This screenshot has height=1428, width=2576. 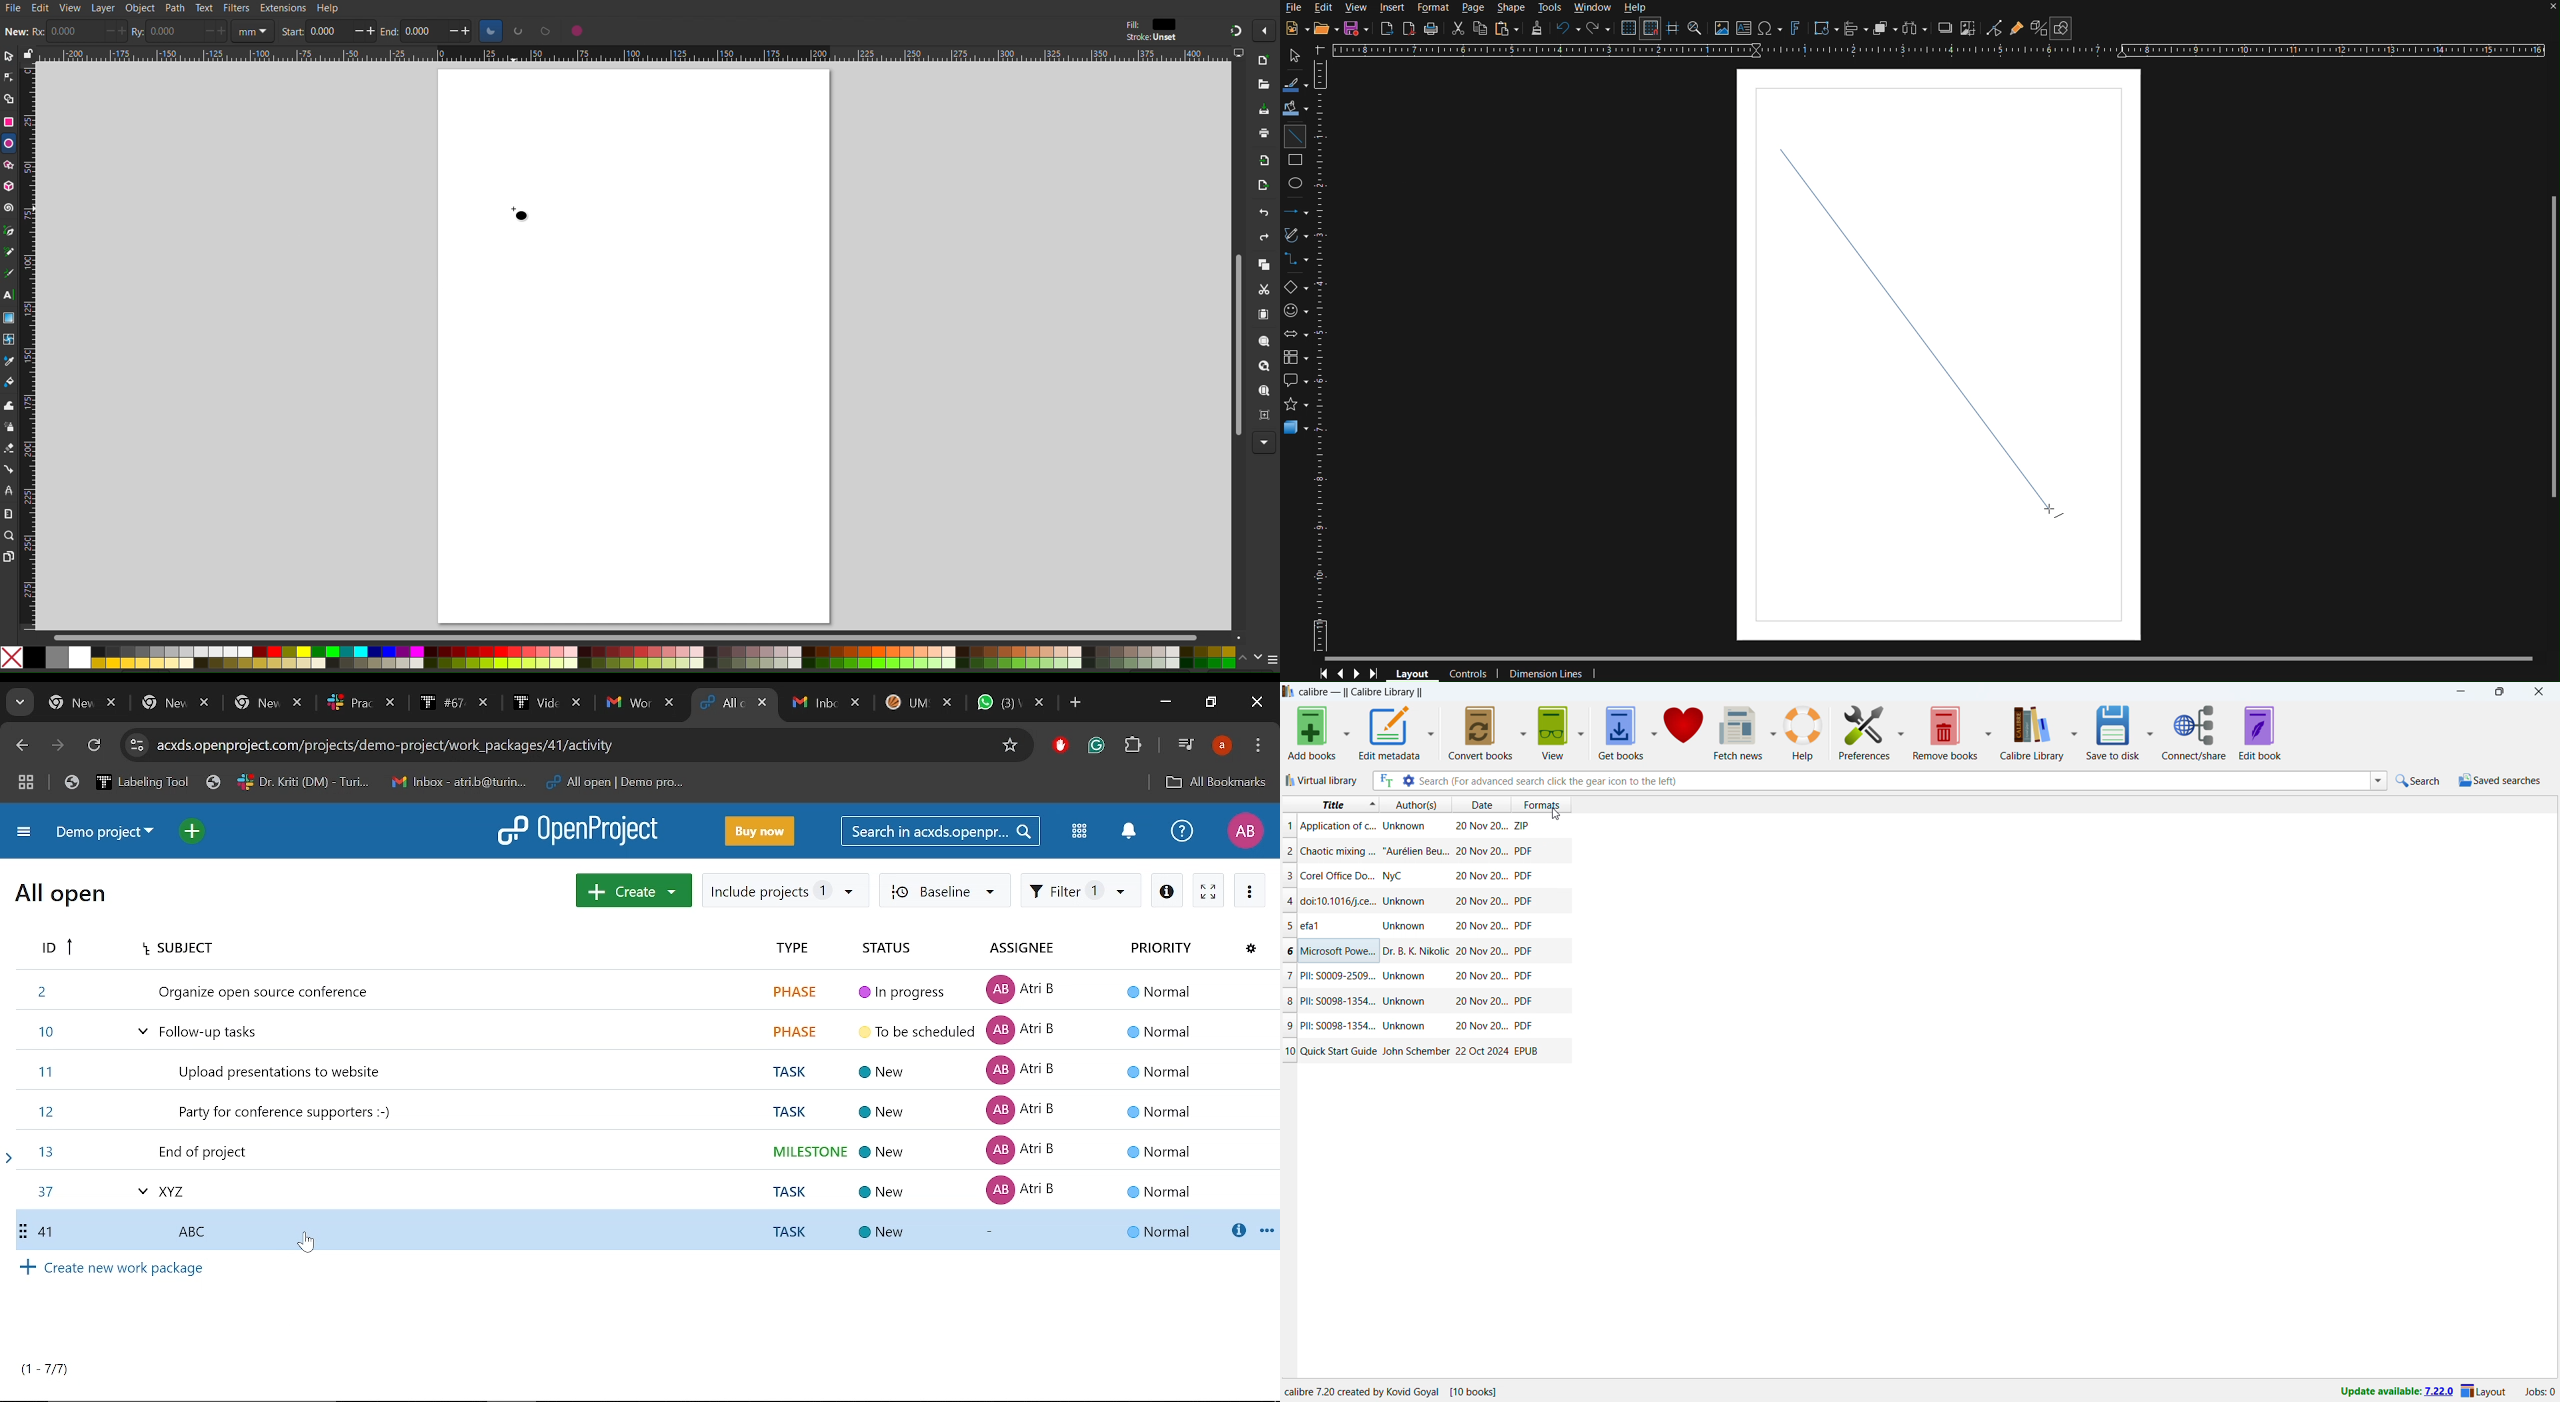 What do you see at coordinates (41, 8) in the screenshot?
I see `Edit` at bounding box center [41, 8].